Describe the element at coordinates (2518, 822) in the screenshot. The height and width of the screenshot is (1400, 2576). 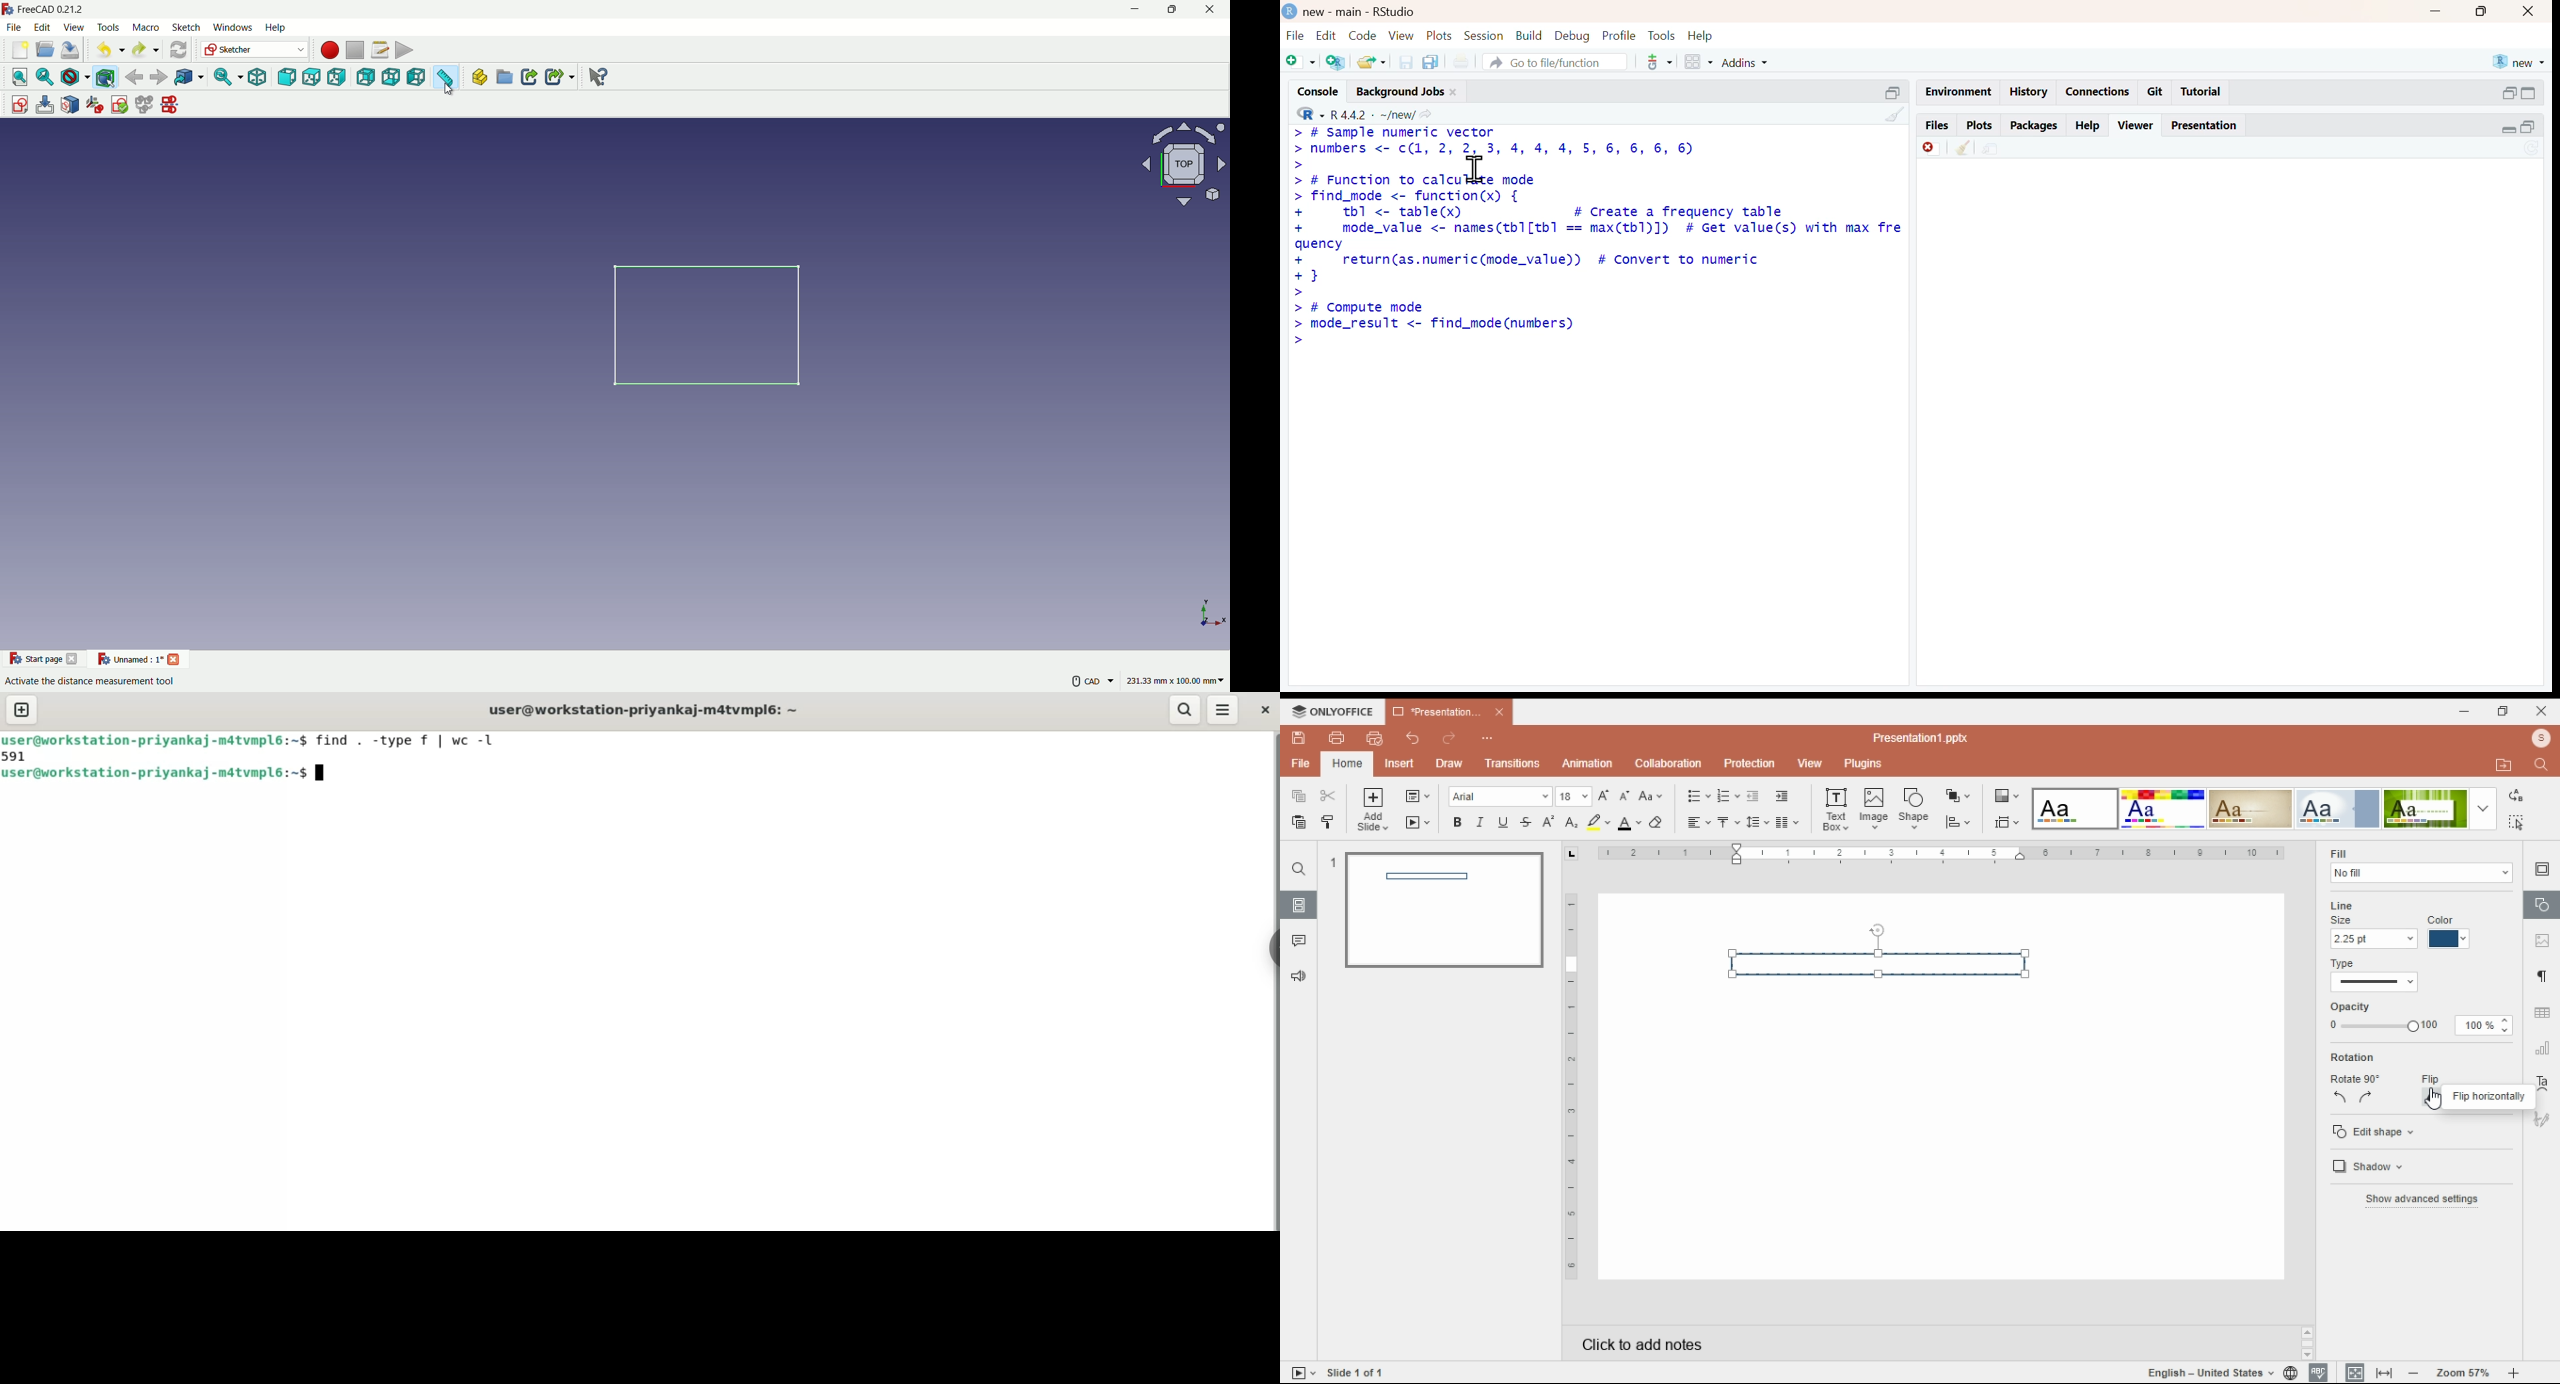
I see `find` at that location.